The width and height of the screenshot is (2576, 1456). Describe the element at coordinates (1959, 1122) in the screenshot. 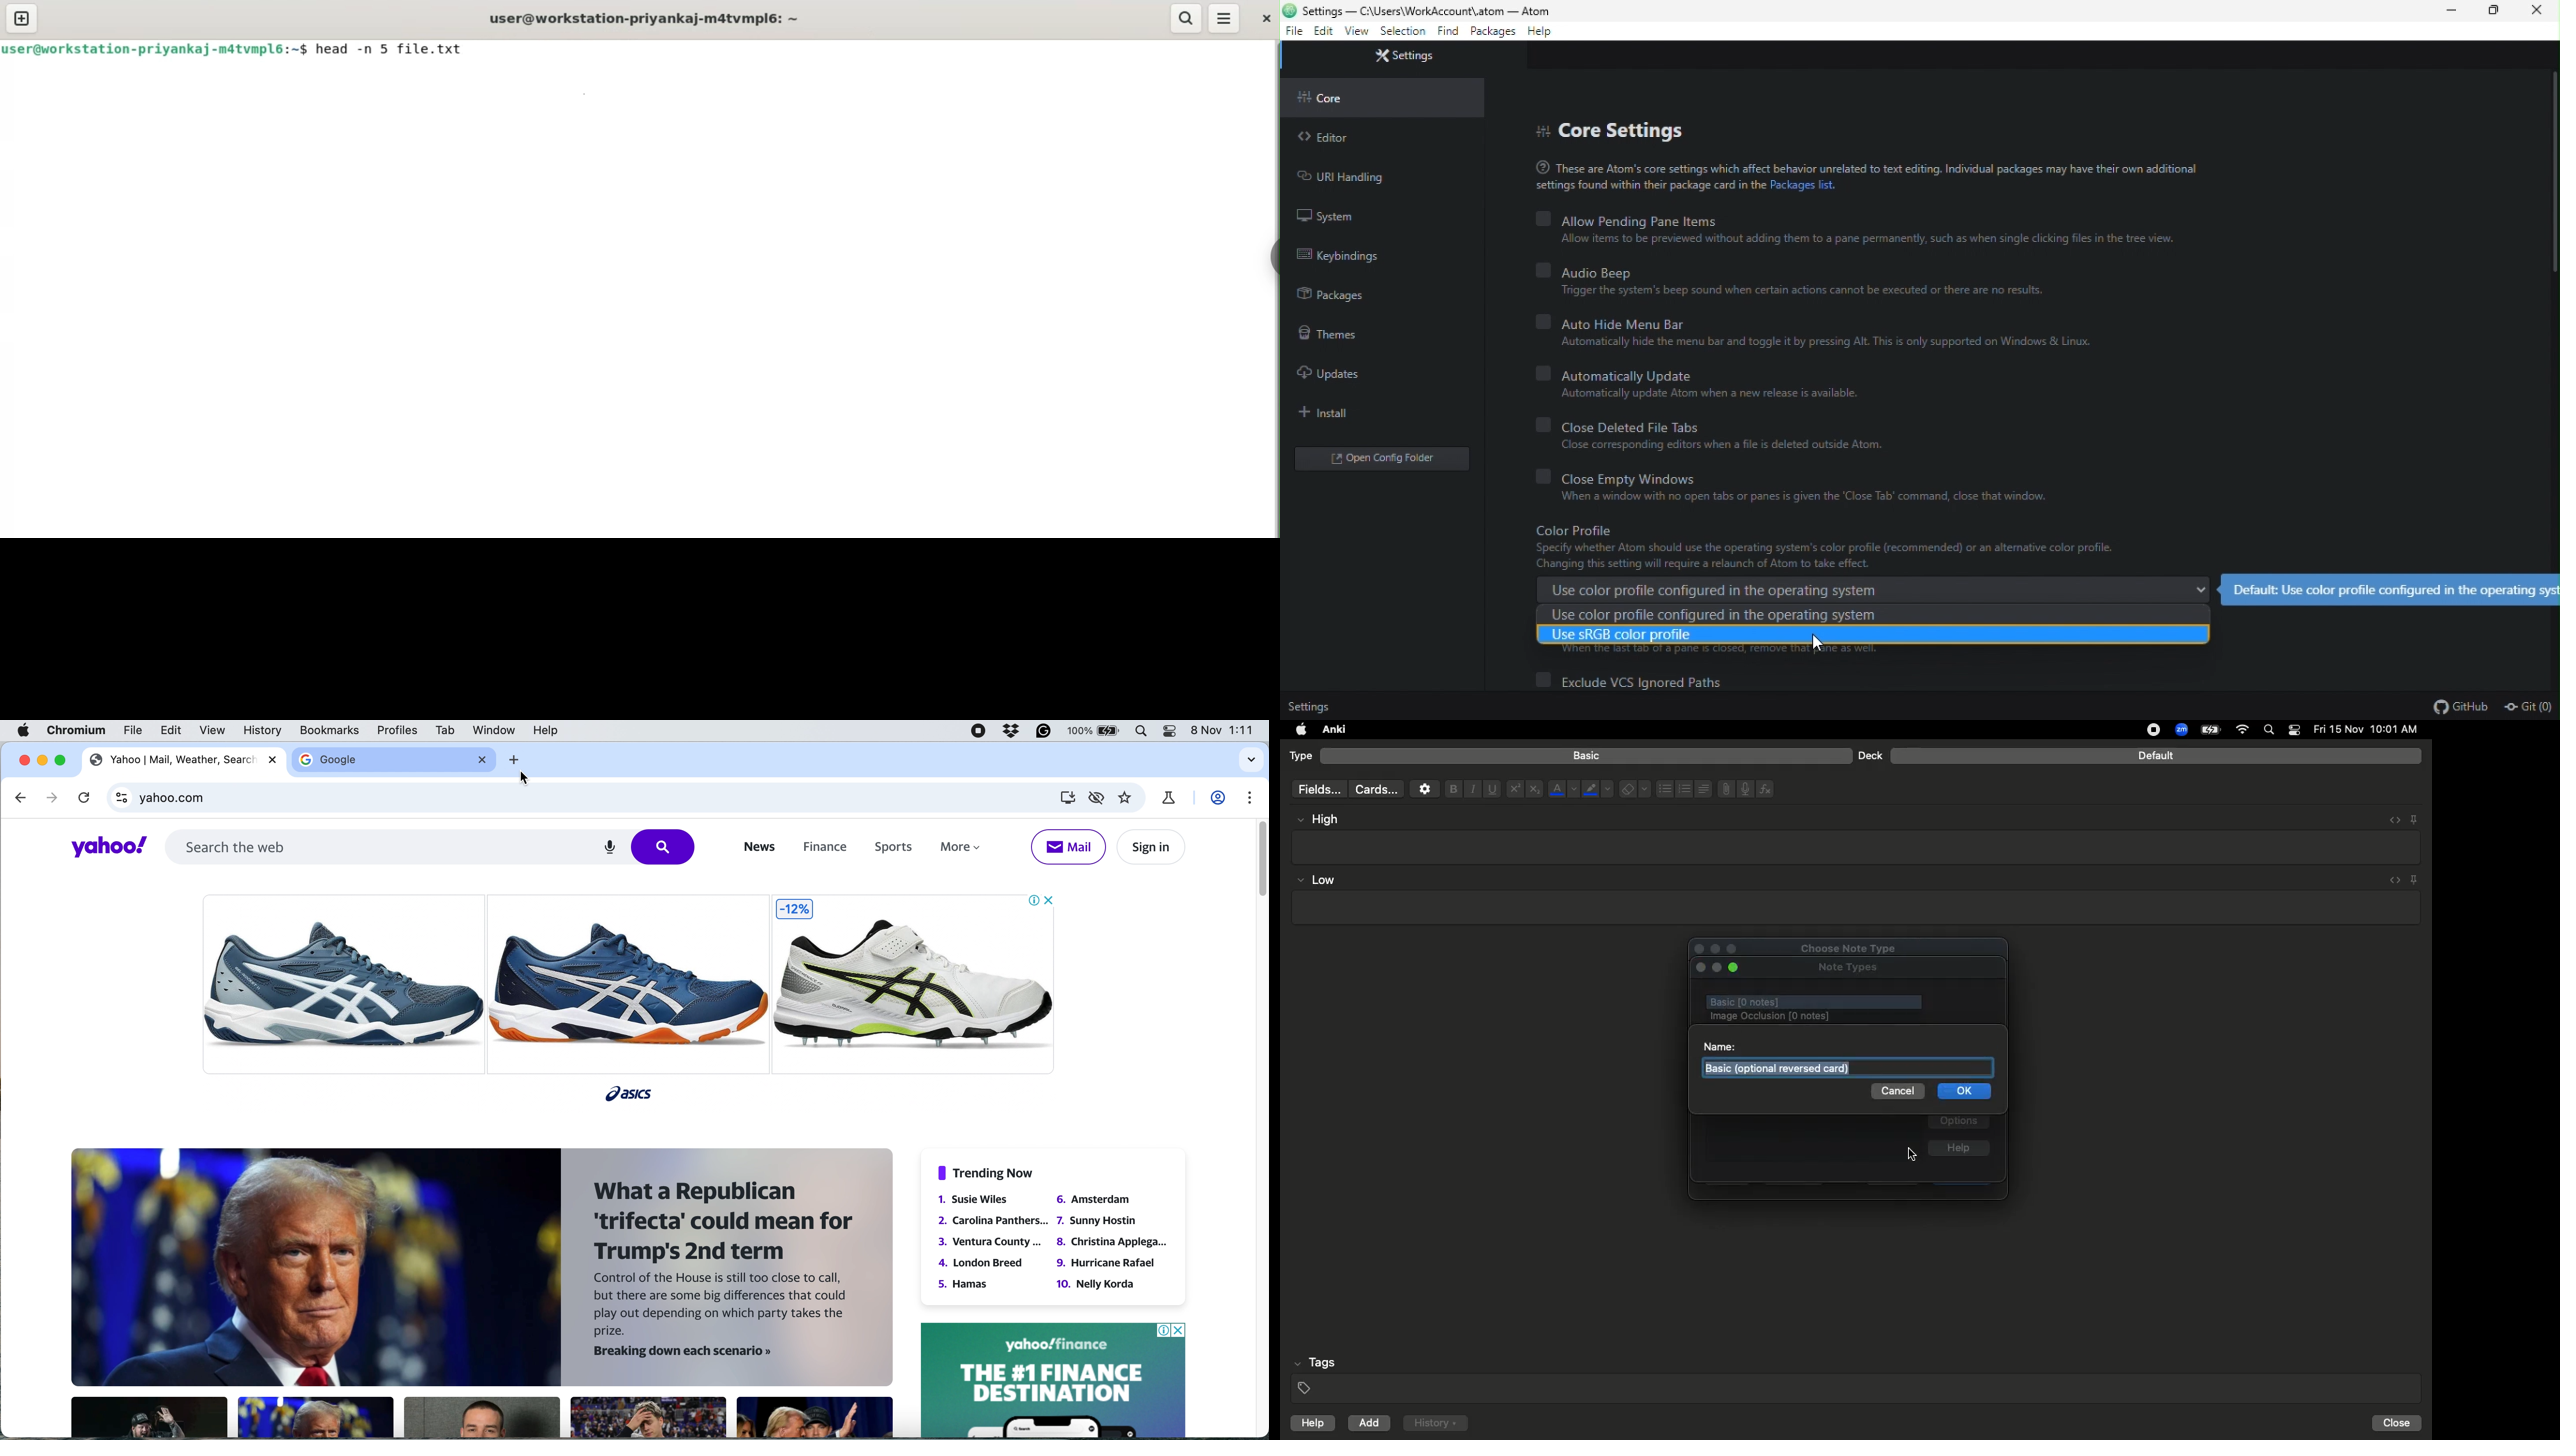

I see `options` at that location.